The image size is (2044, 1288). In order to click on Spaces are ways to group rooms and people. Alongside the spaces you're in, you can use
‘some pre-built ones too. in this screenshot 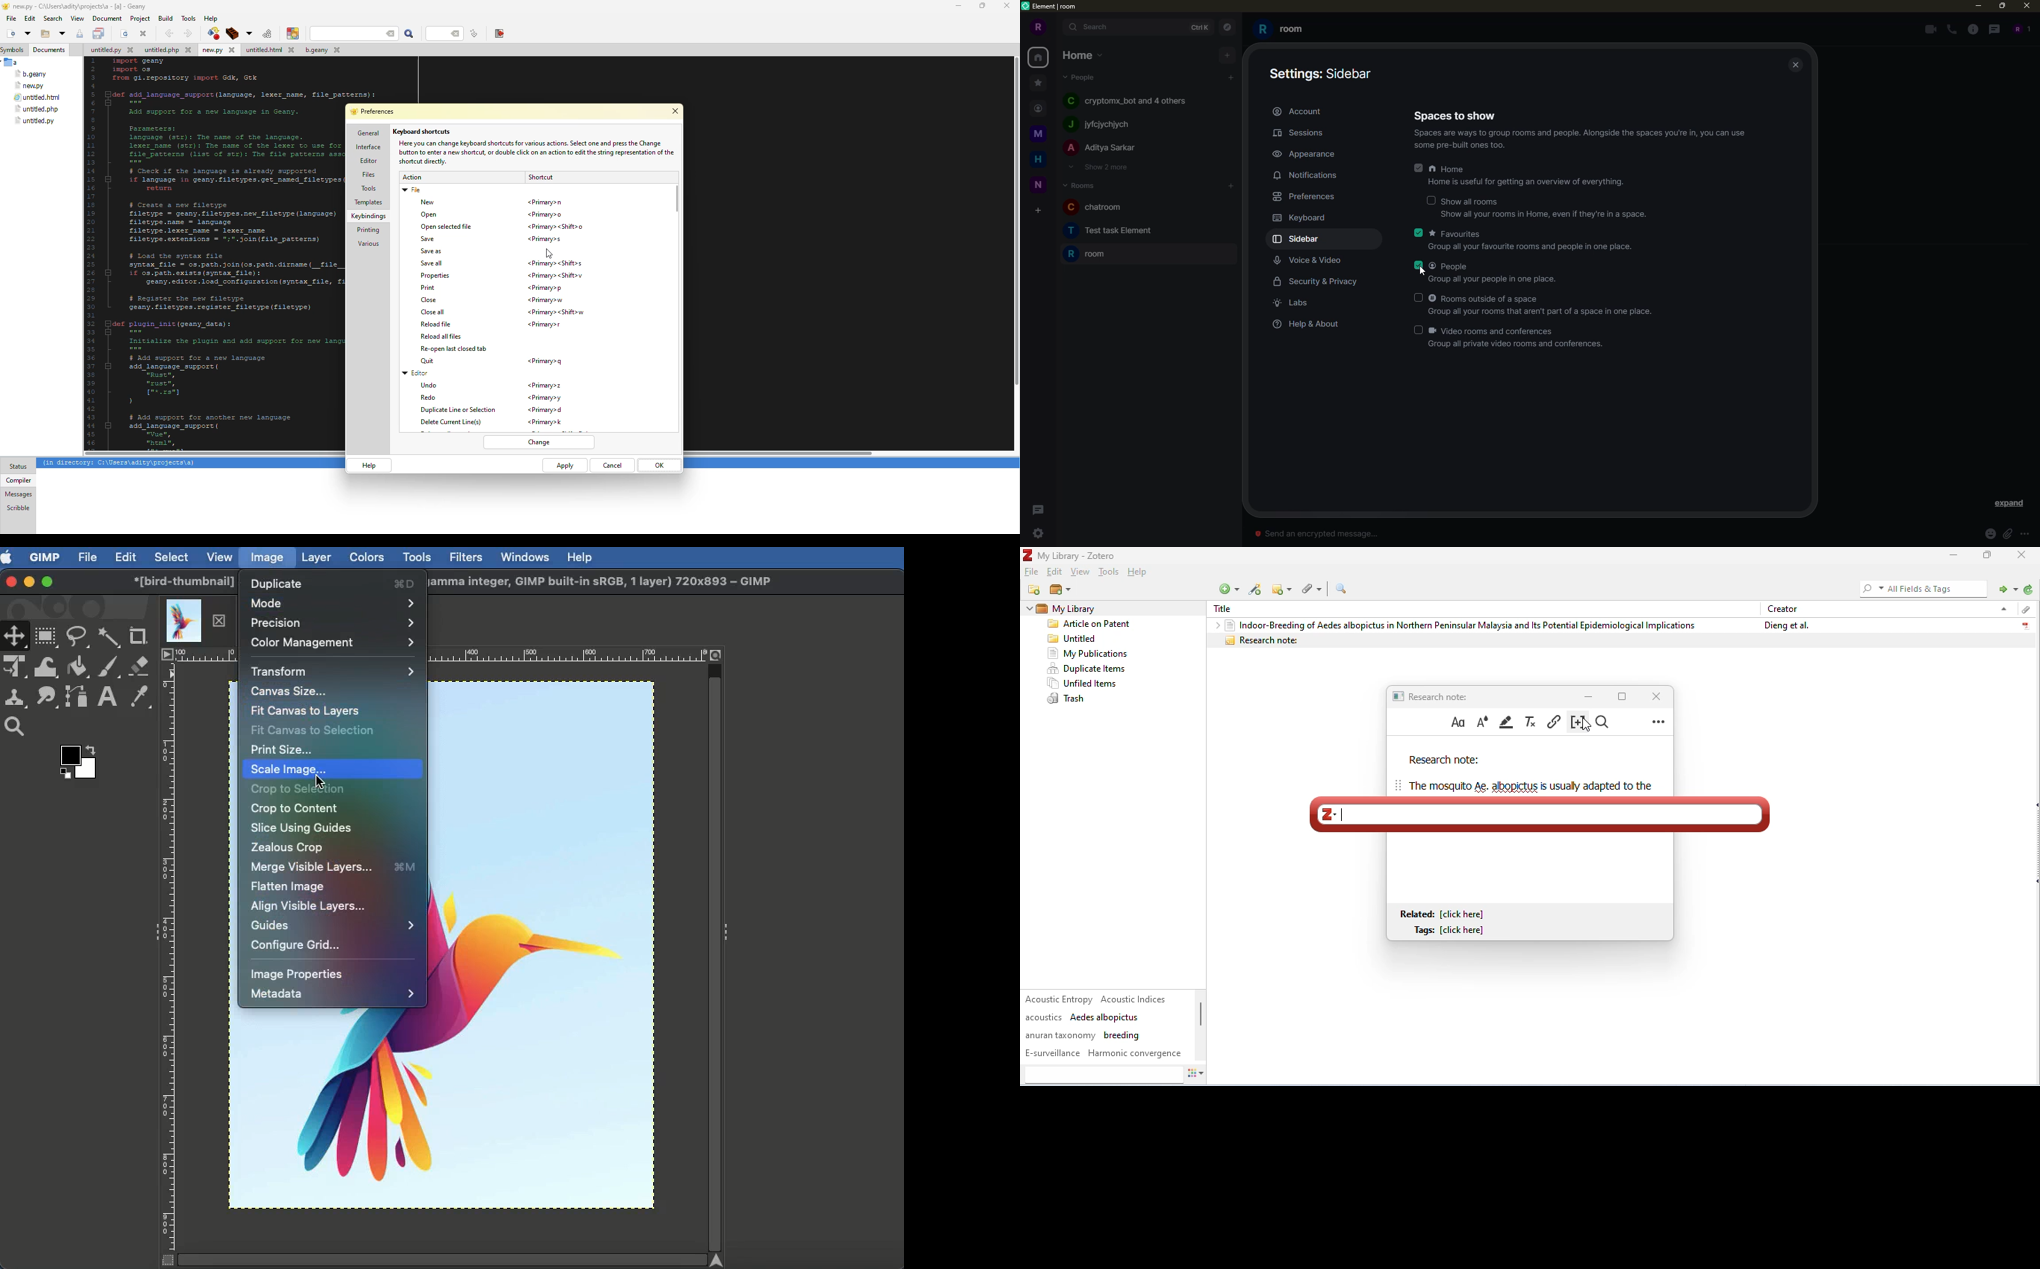, I will do `click(1575, 142)`.